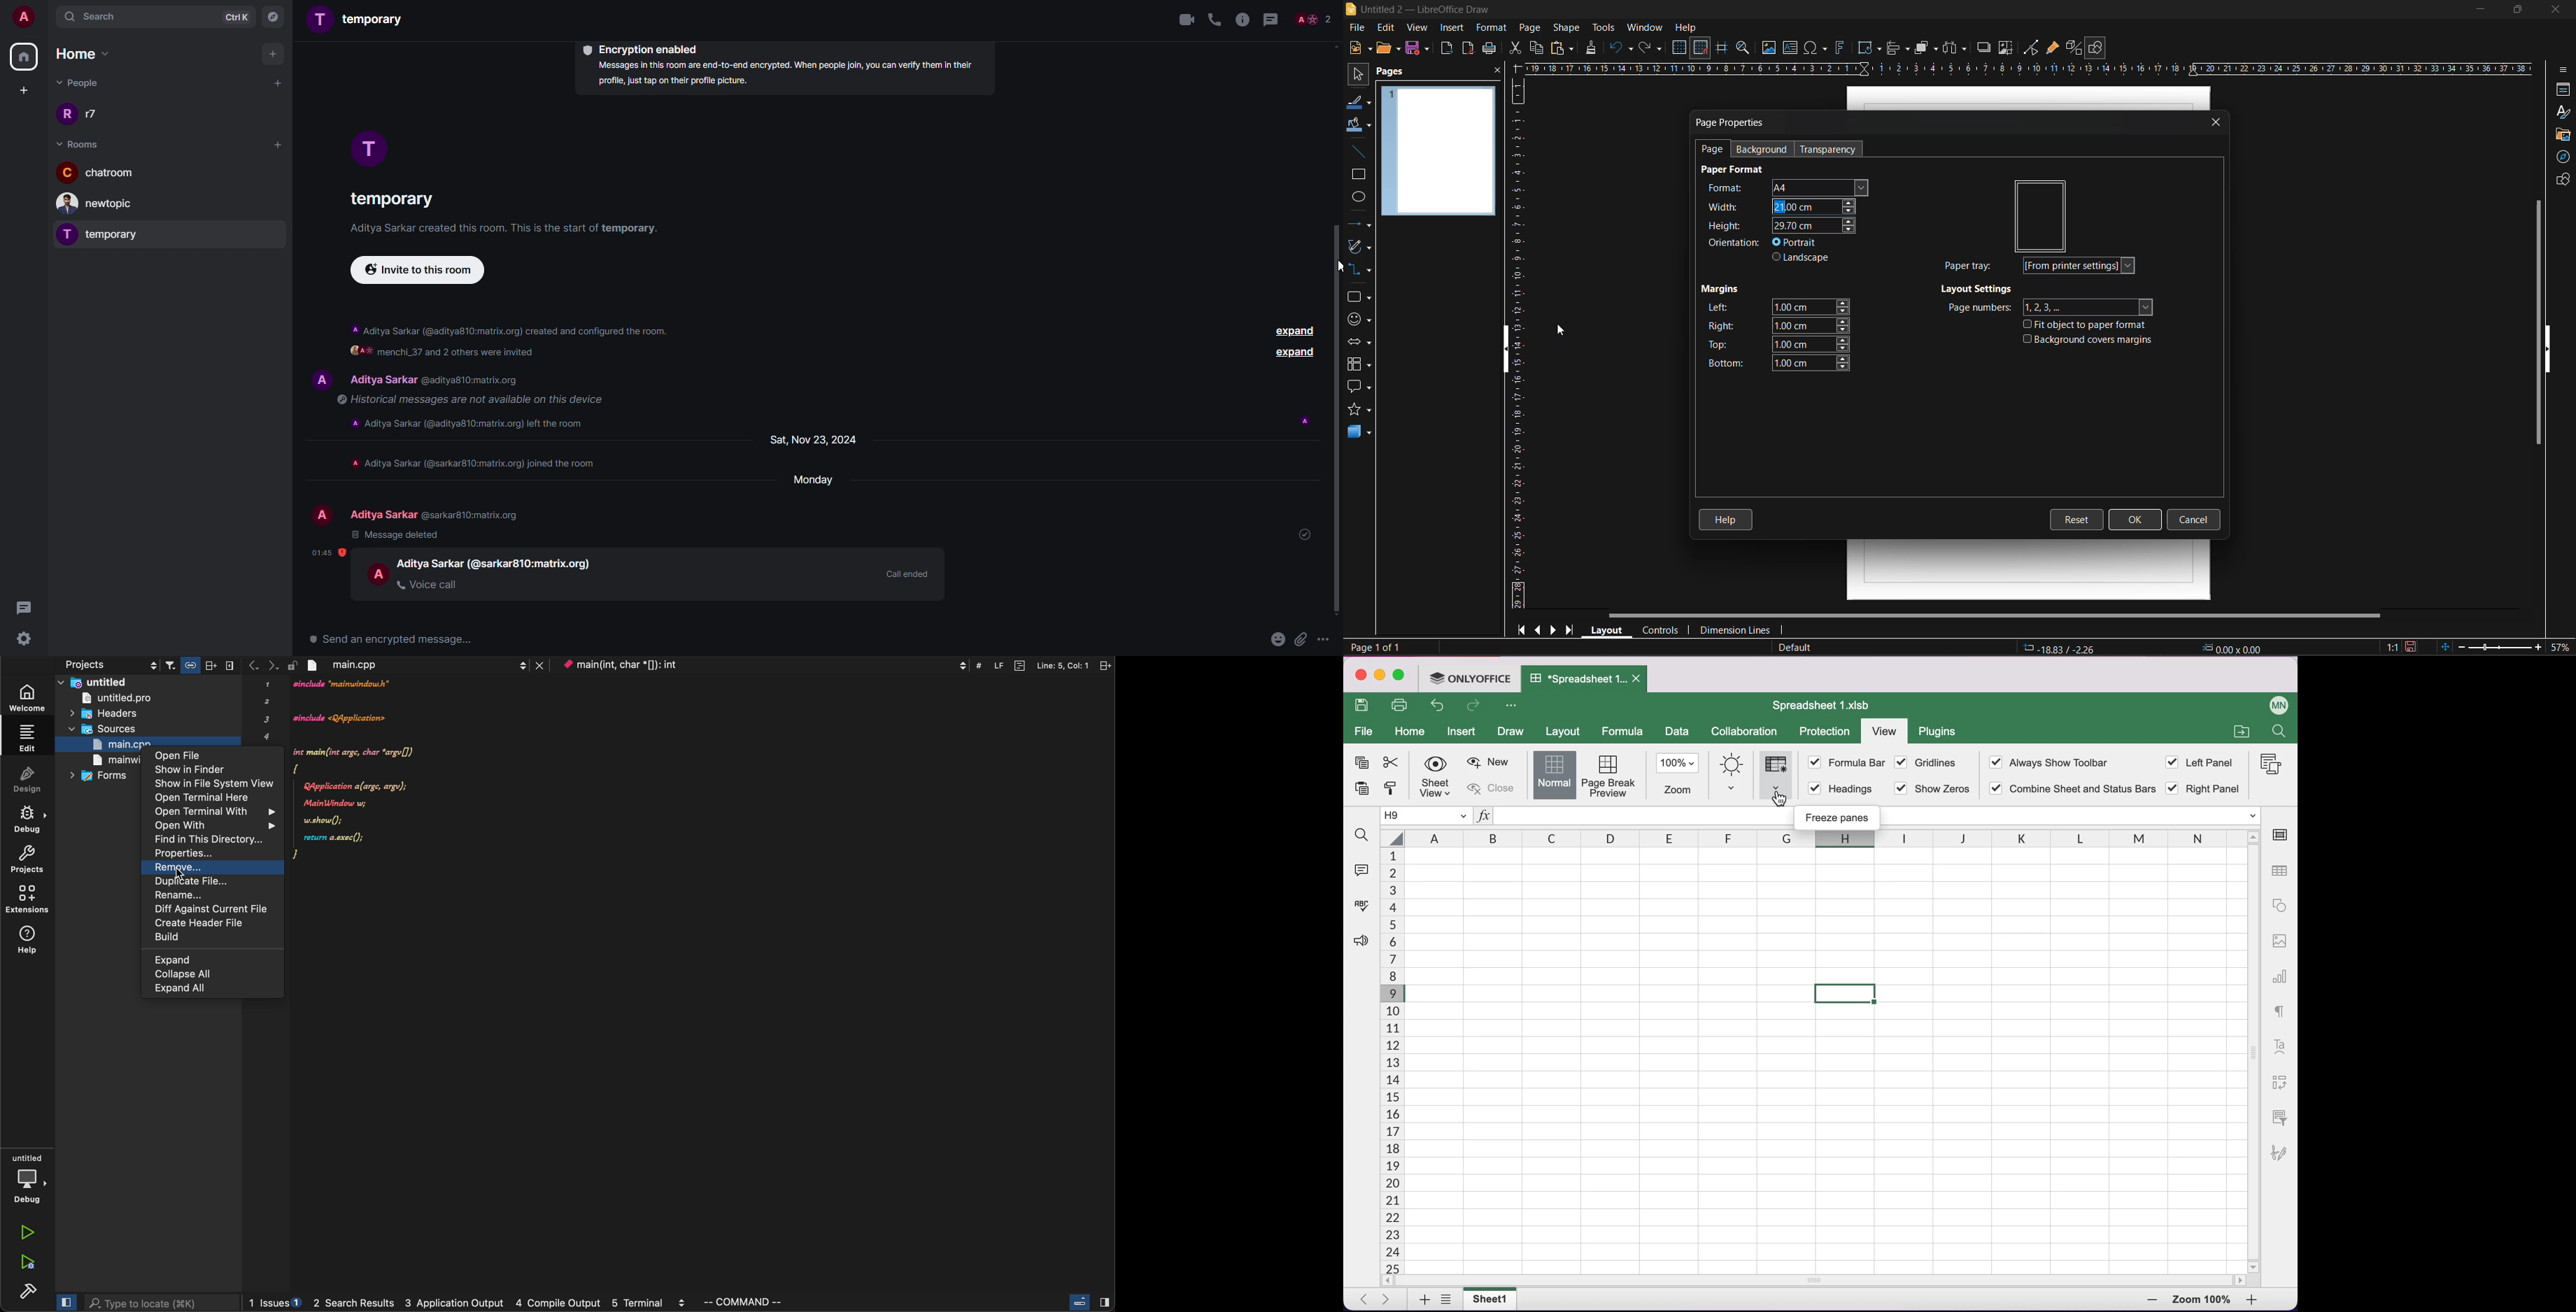  What do you see at coordinates (27, 606) in the screenshot?
I see `threads` at bounding box center [27, 606].